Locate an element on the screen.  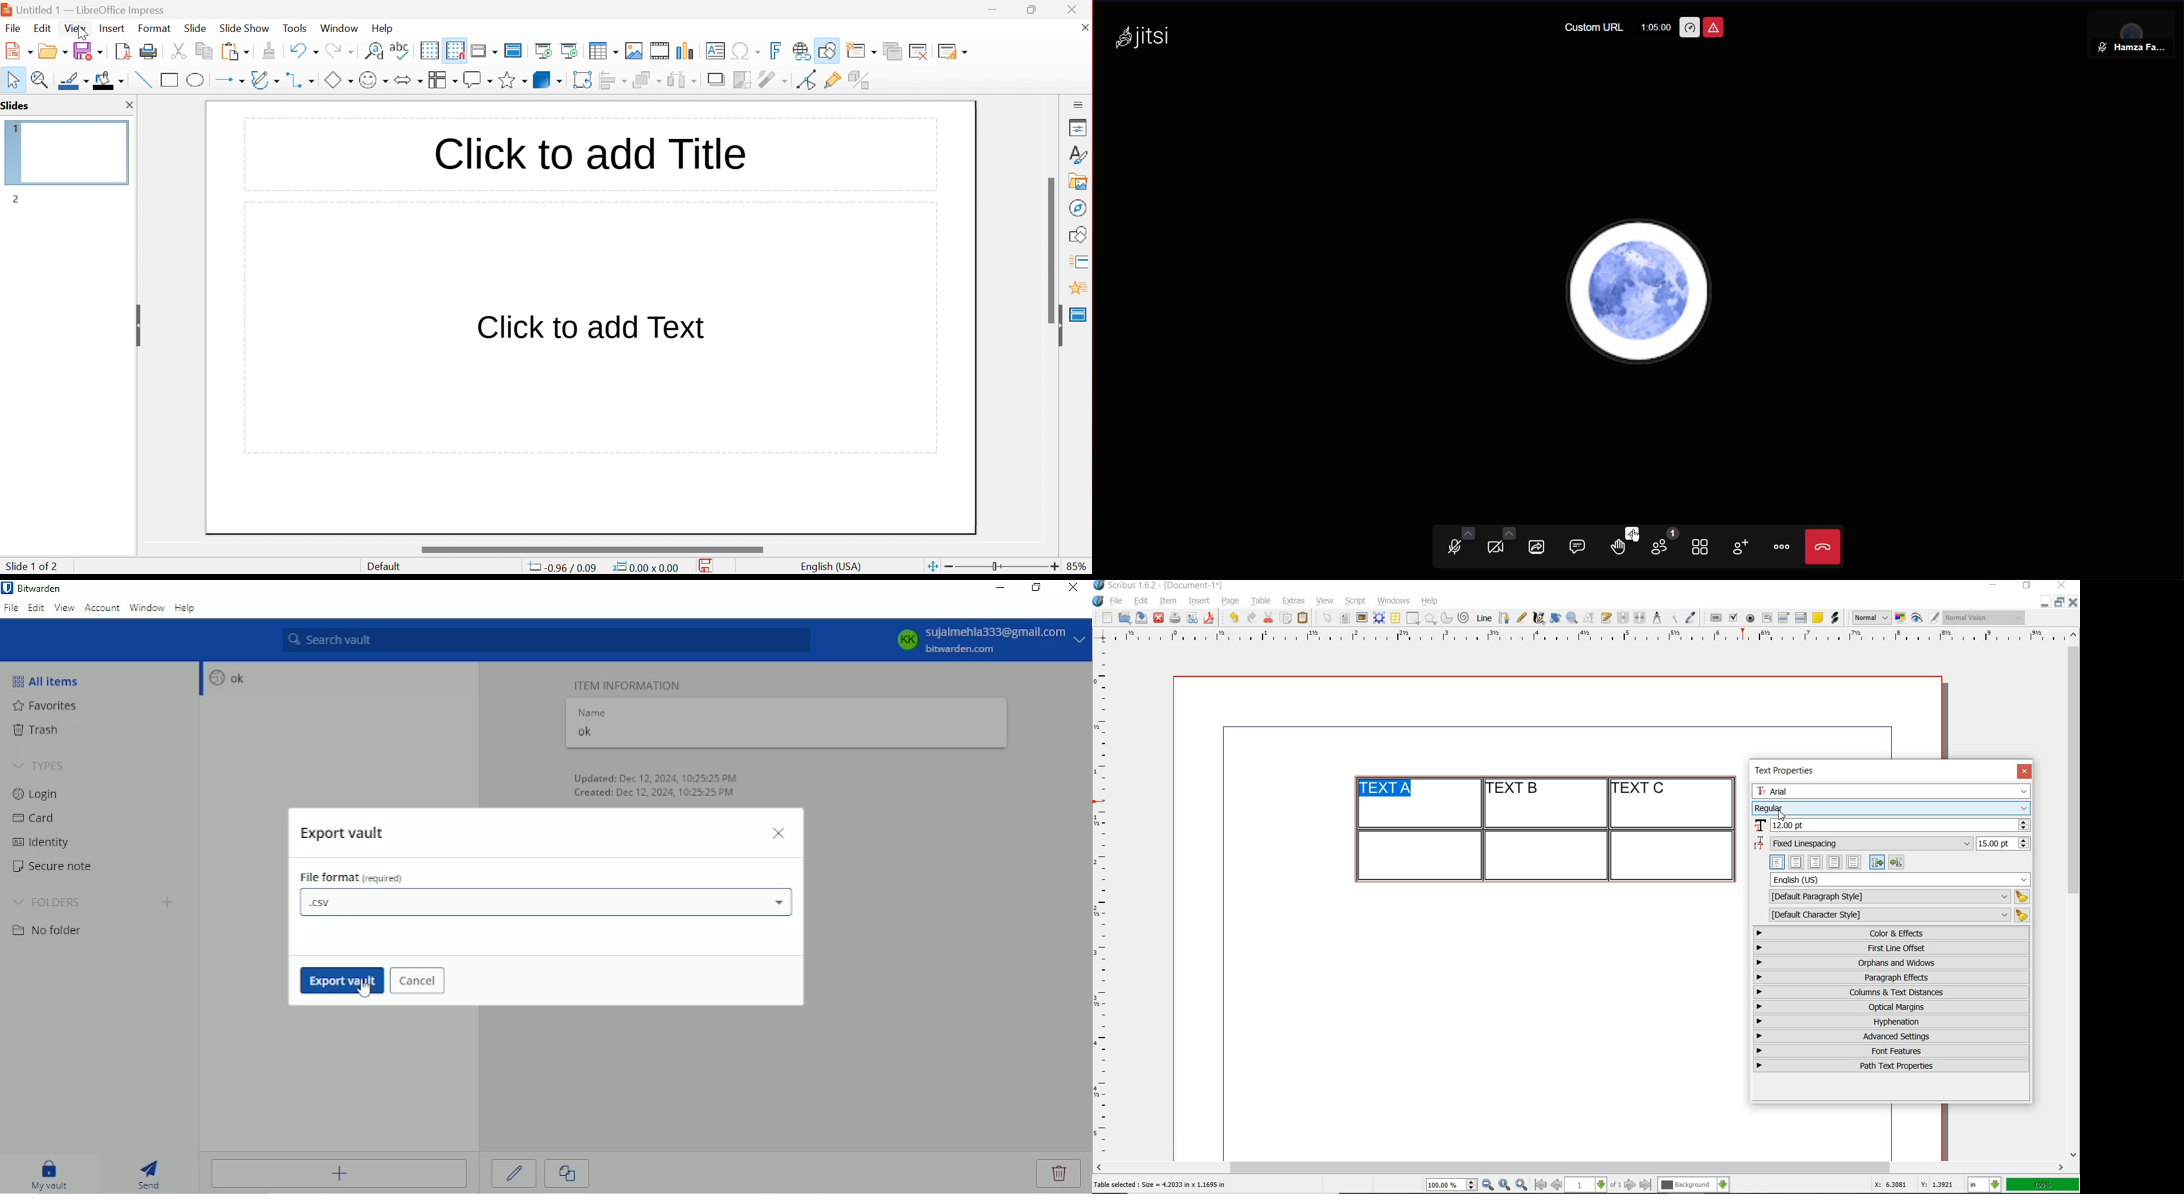
script is located at coordinates (1355, 601).